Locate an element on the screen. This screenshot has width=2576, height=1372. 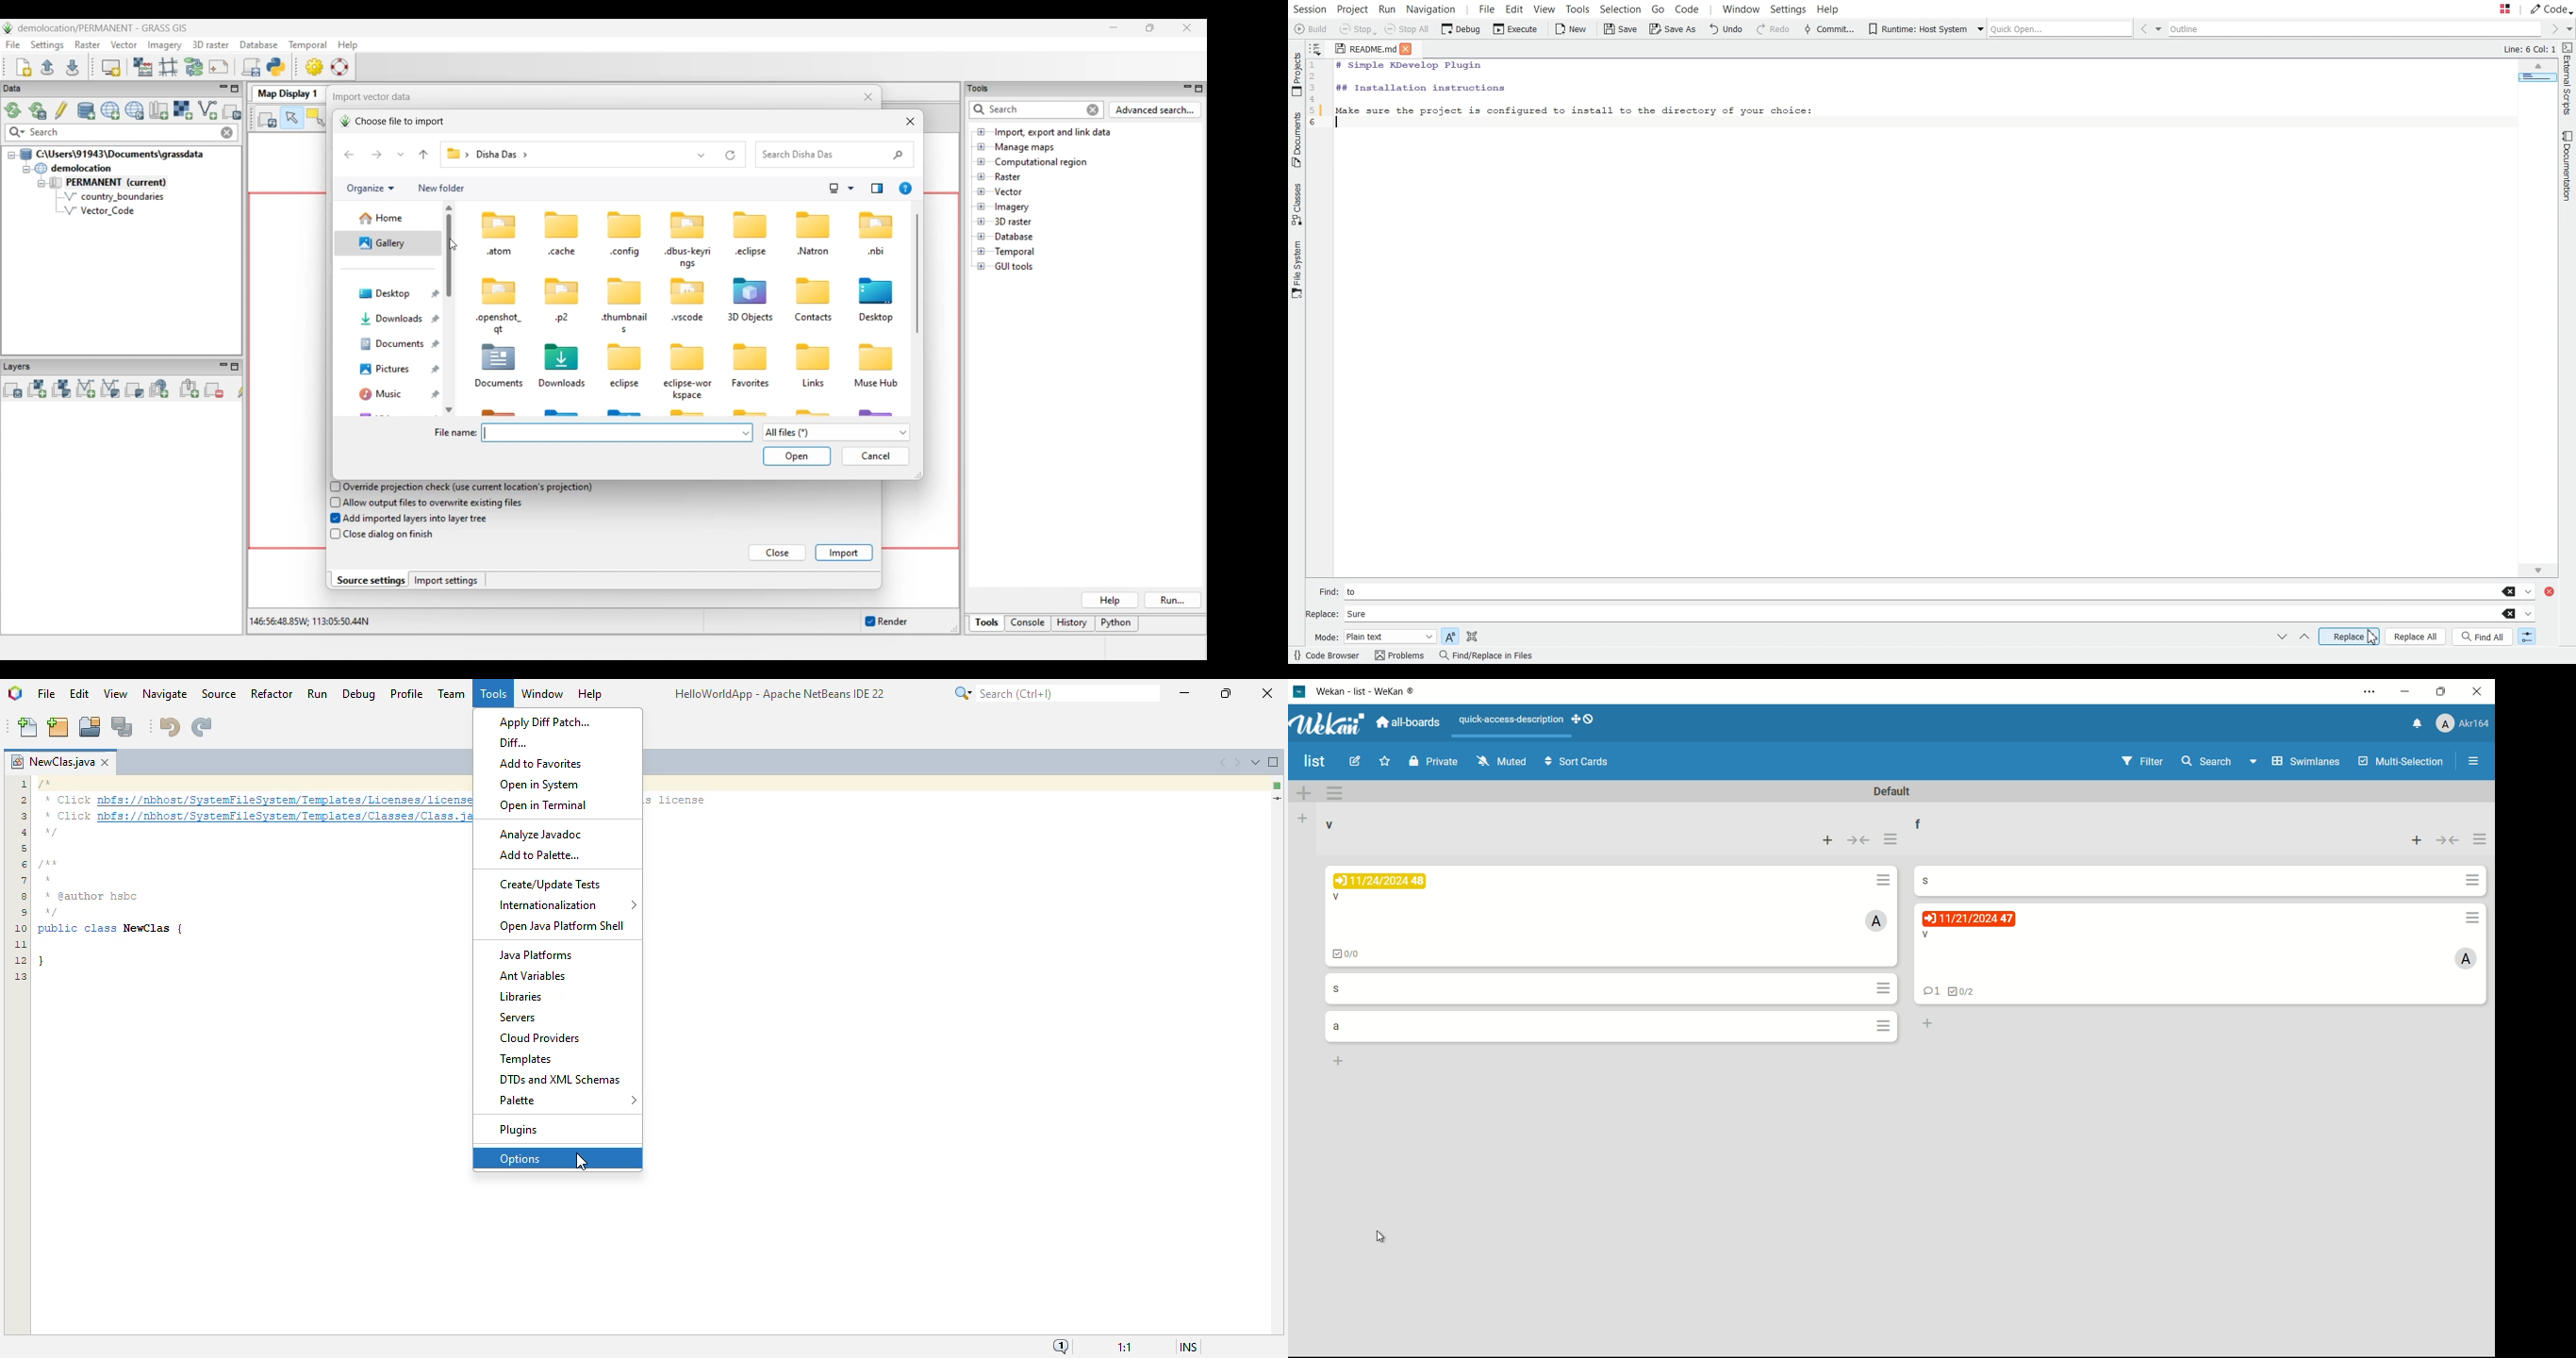
notifications is located at coordinates (1060, 1347).